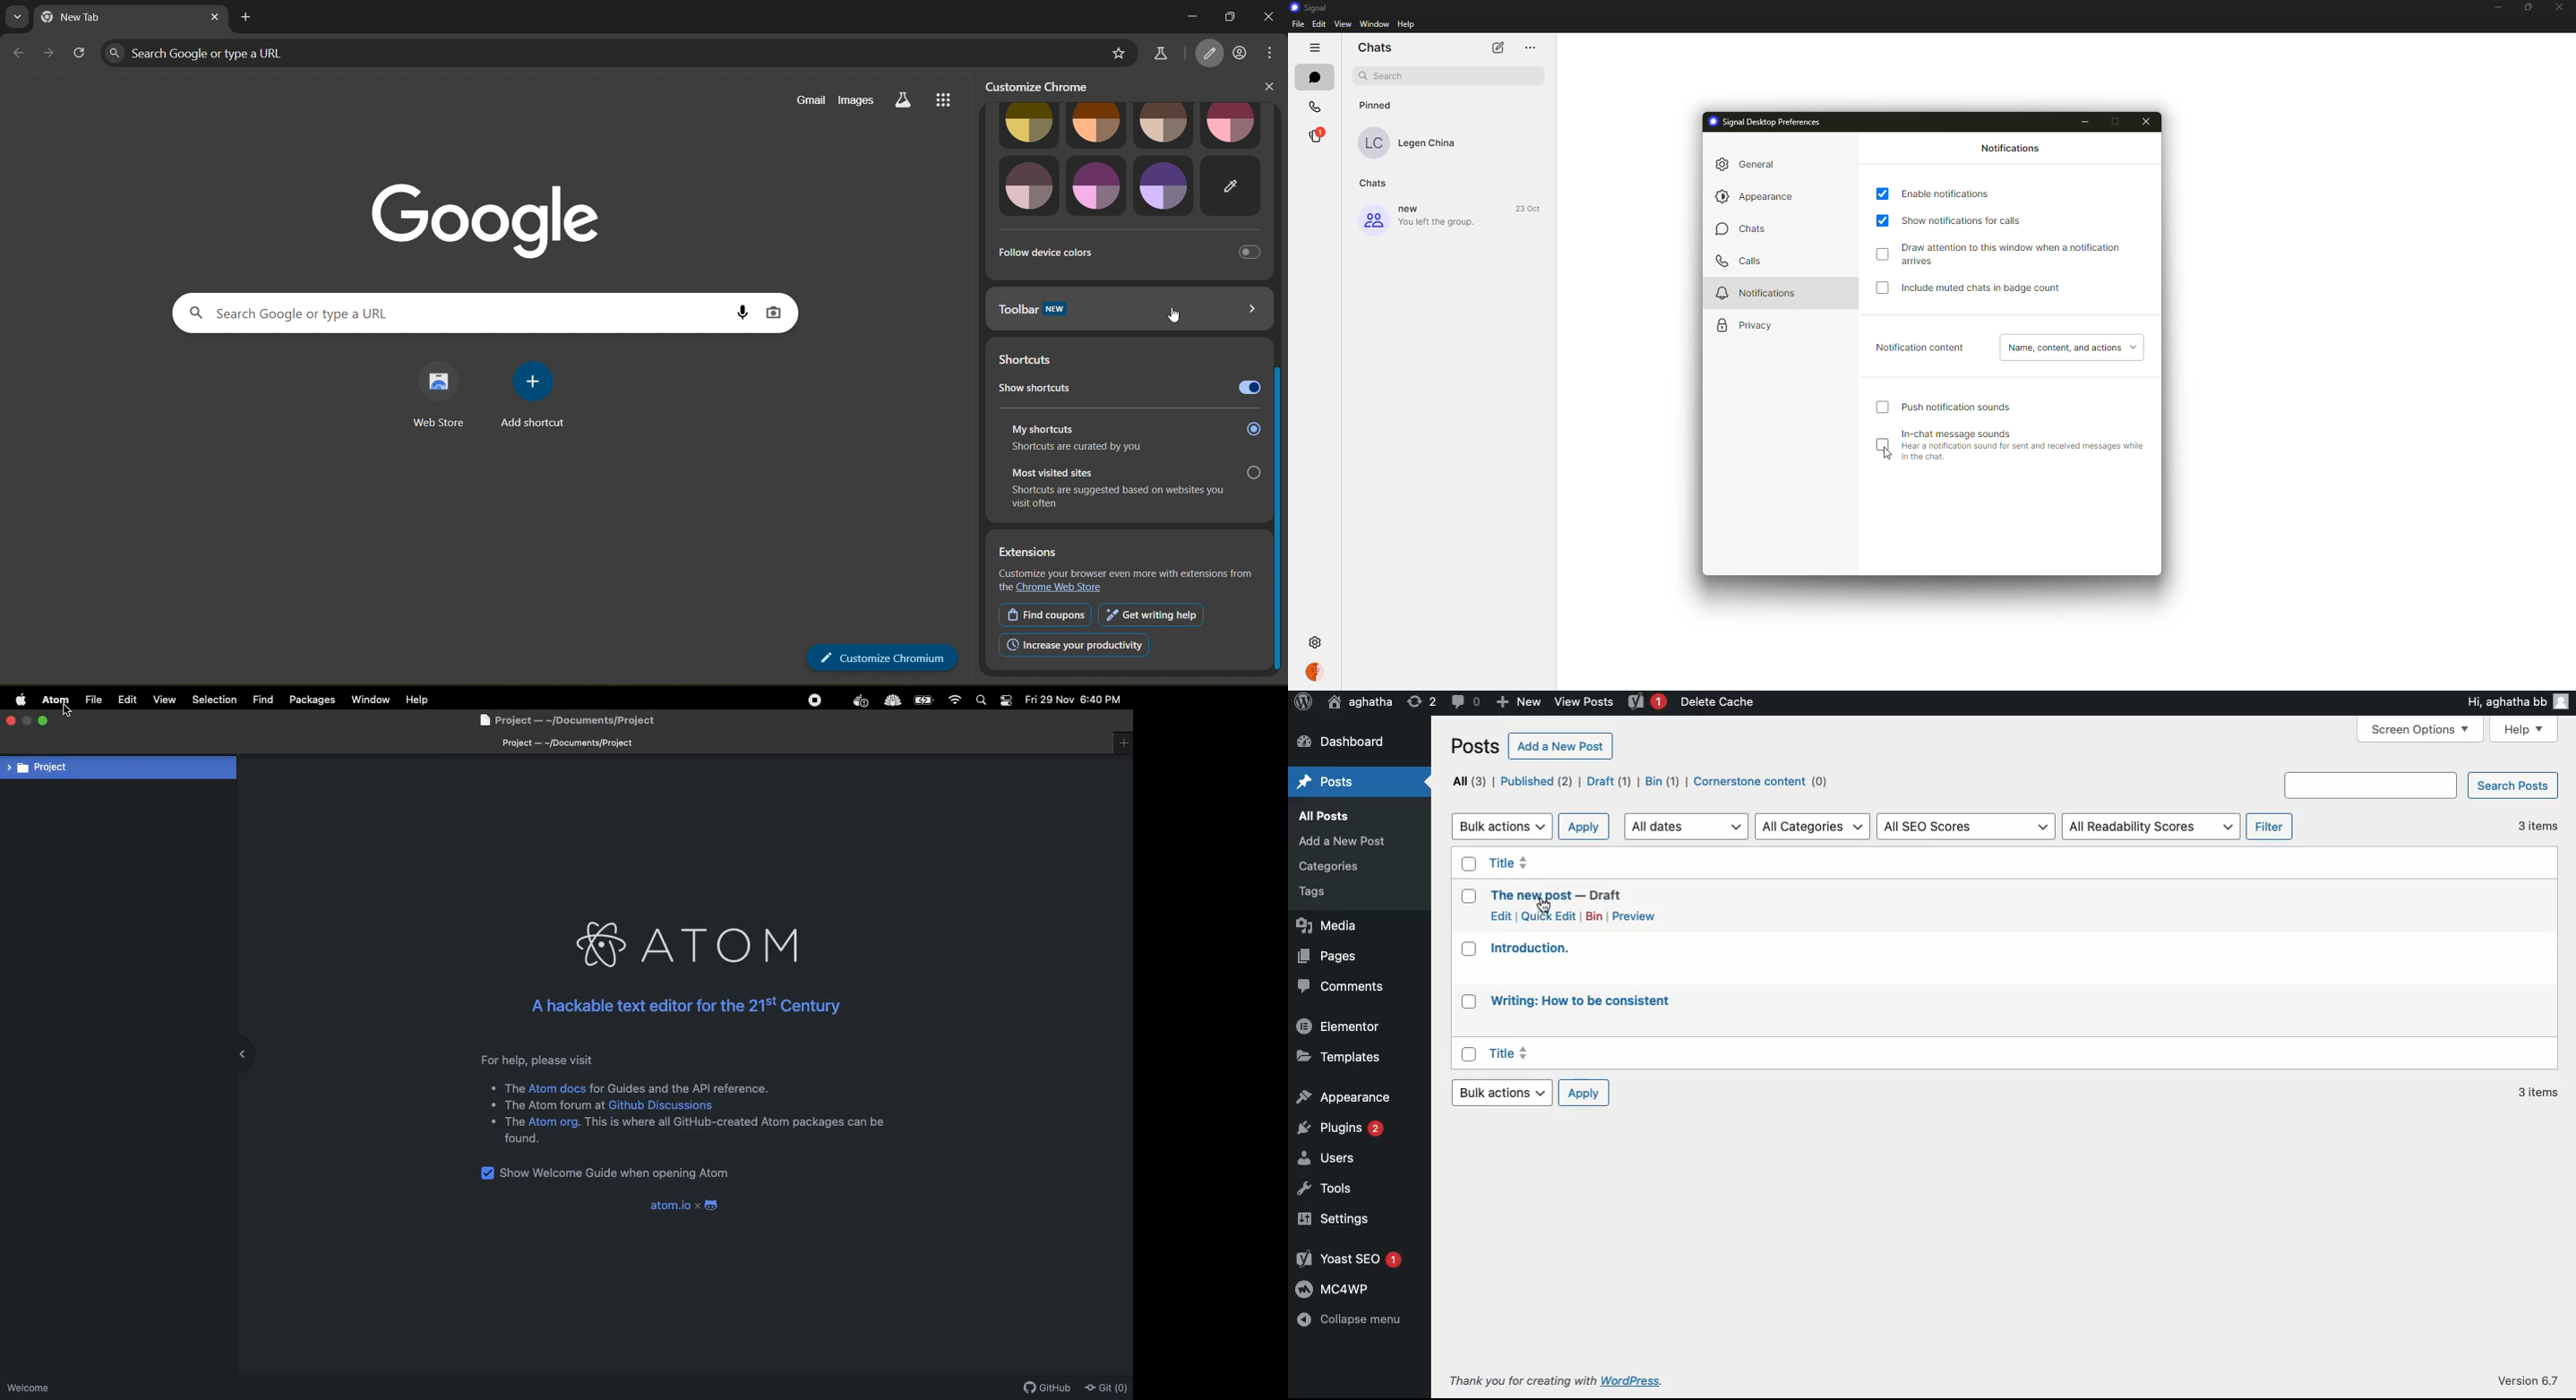 The image size is (2576, 1400). I want to click on Minimize, so click(237, 1052).